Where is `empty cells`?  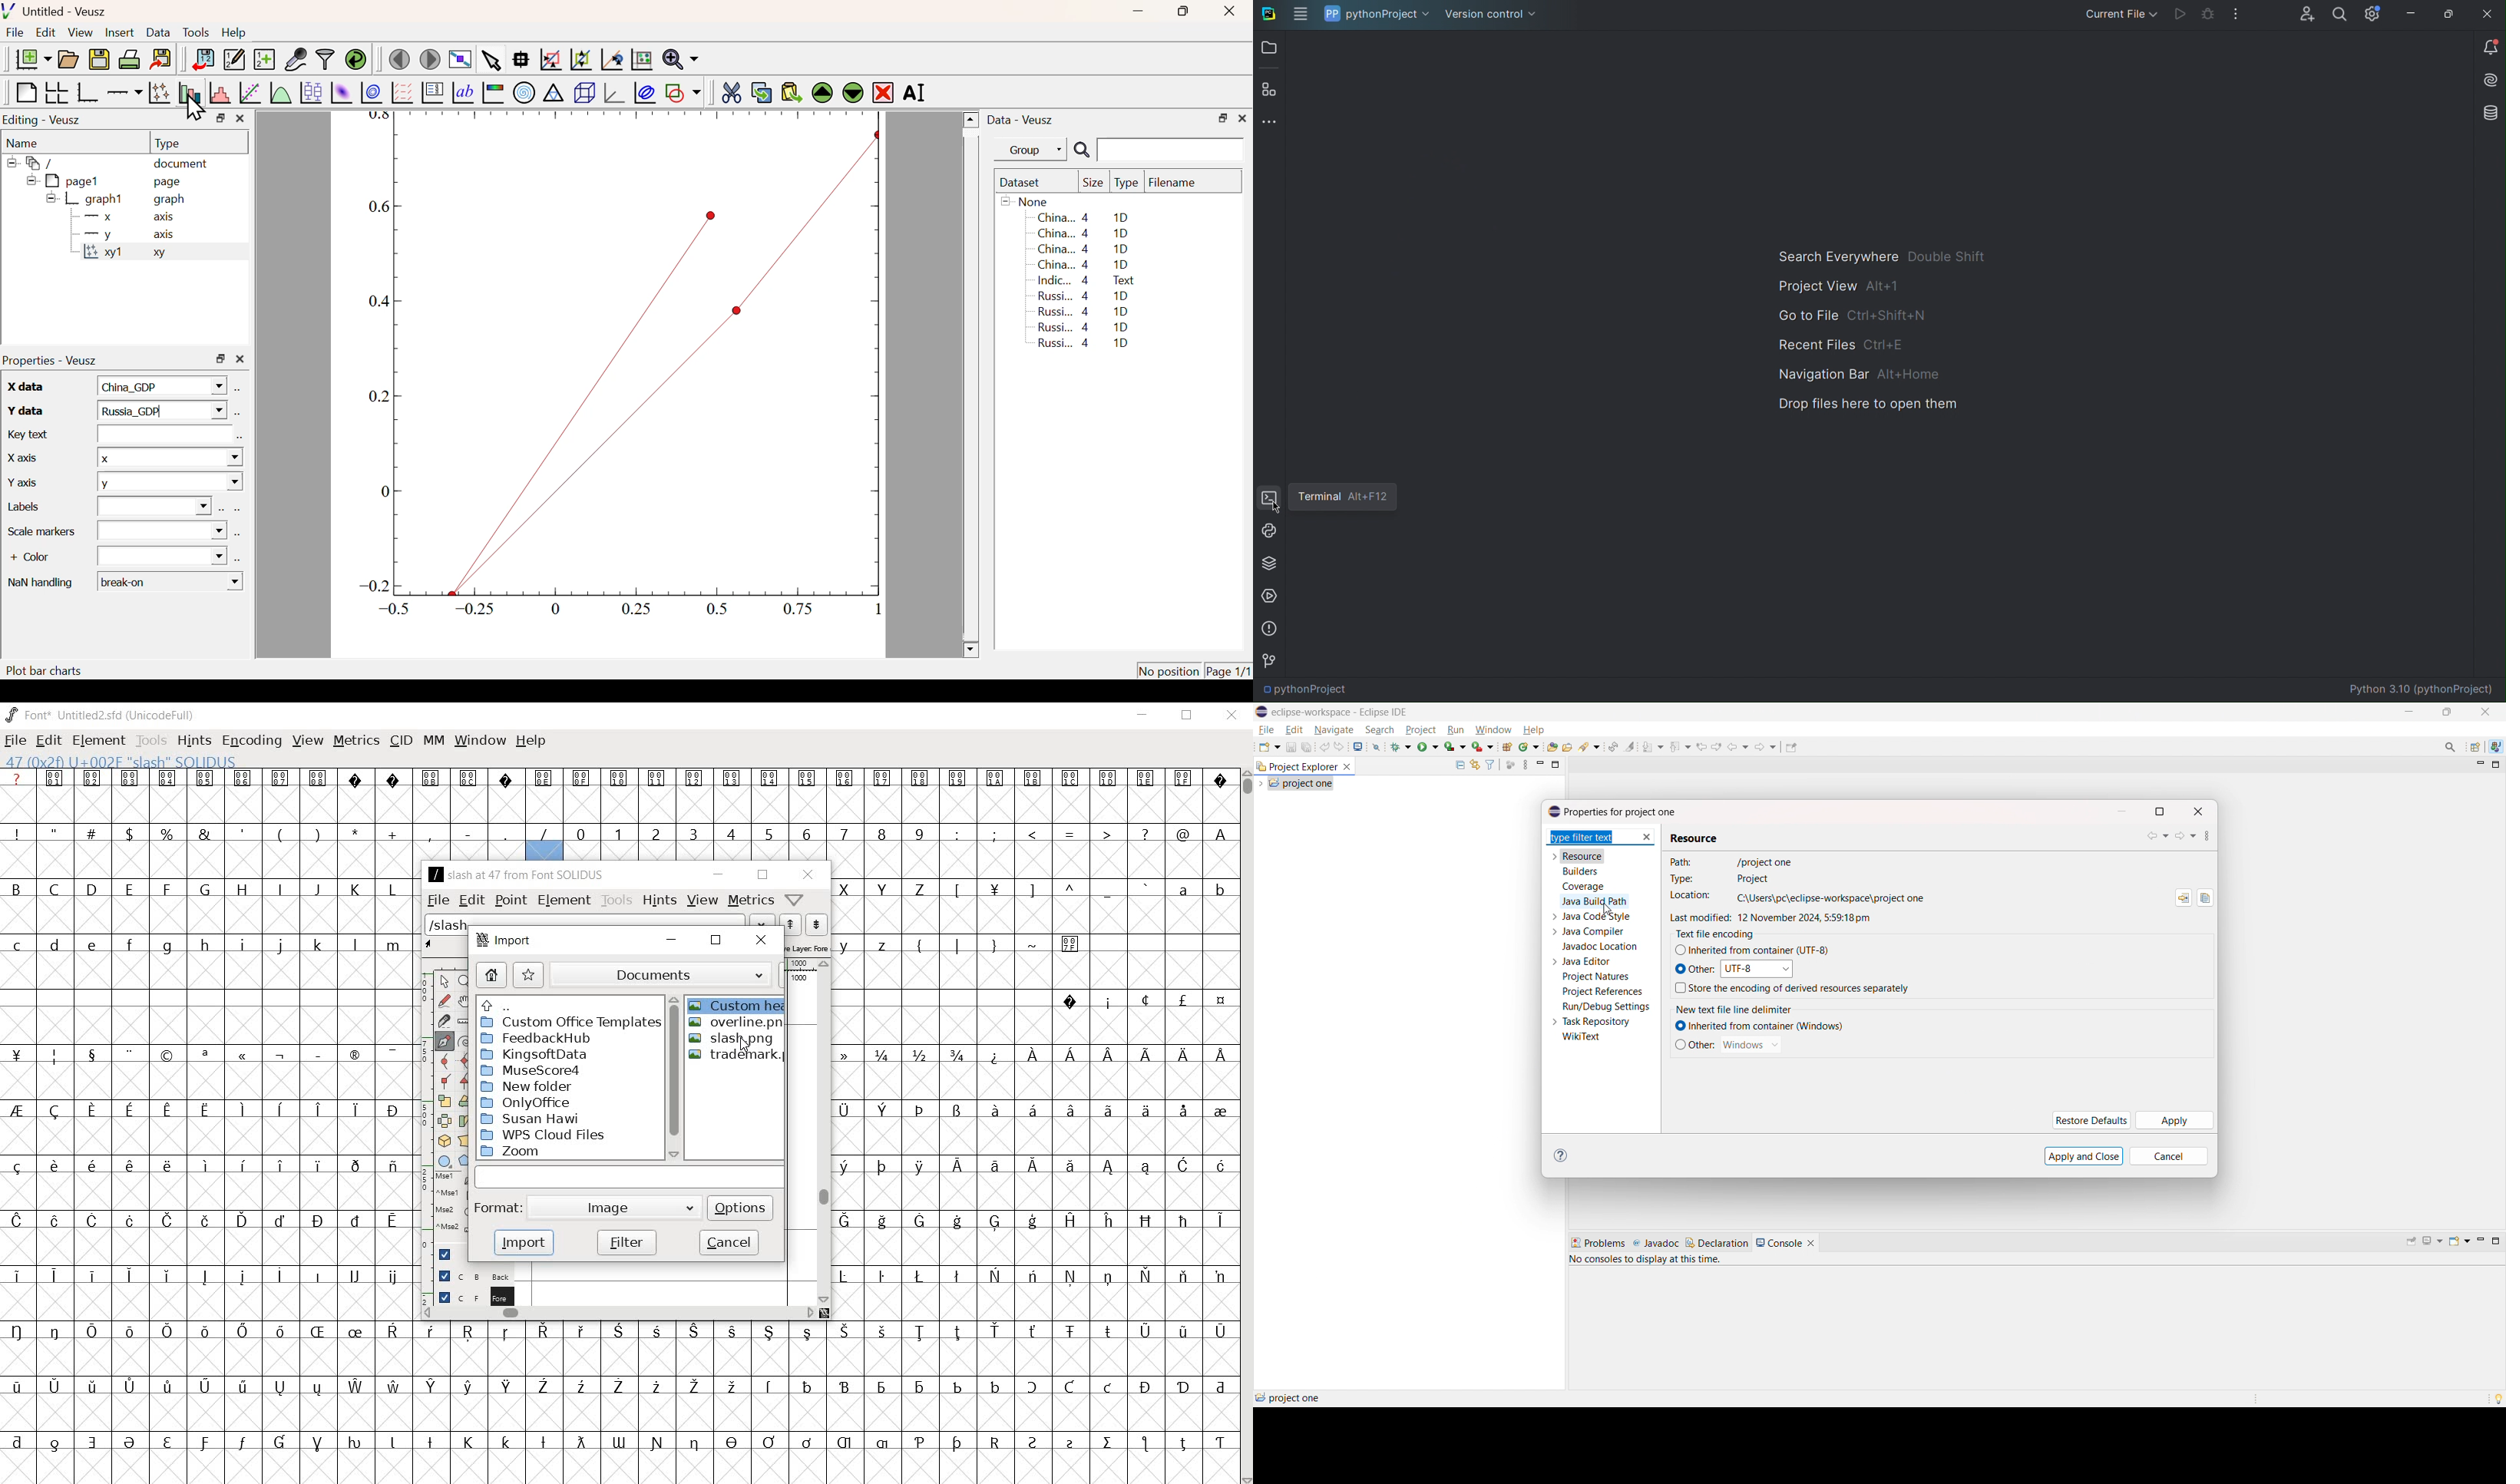 empty cells is located at coordinates (620, 1465).